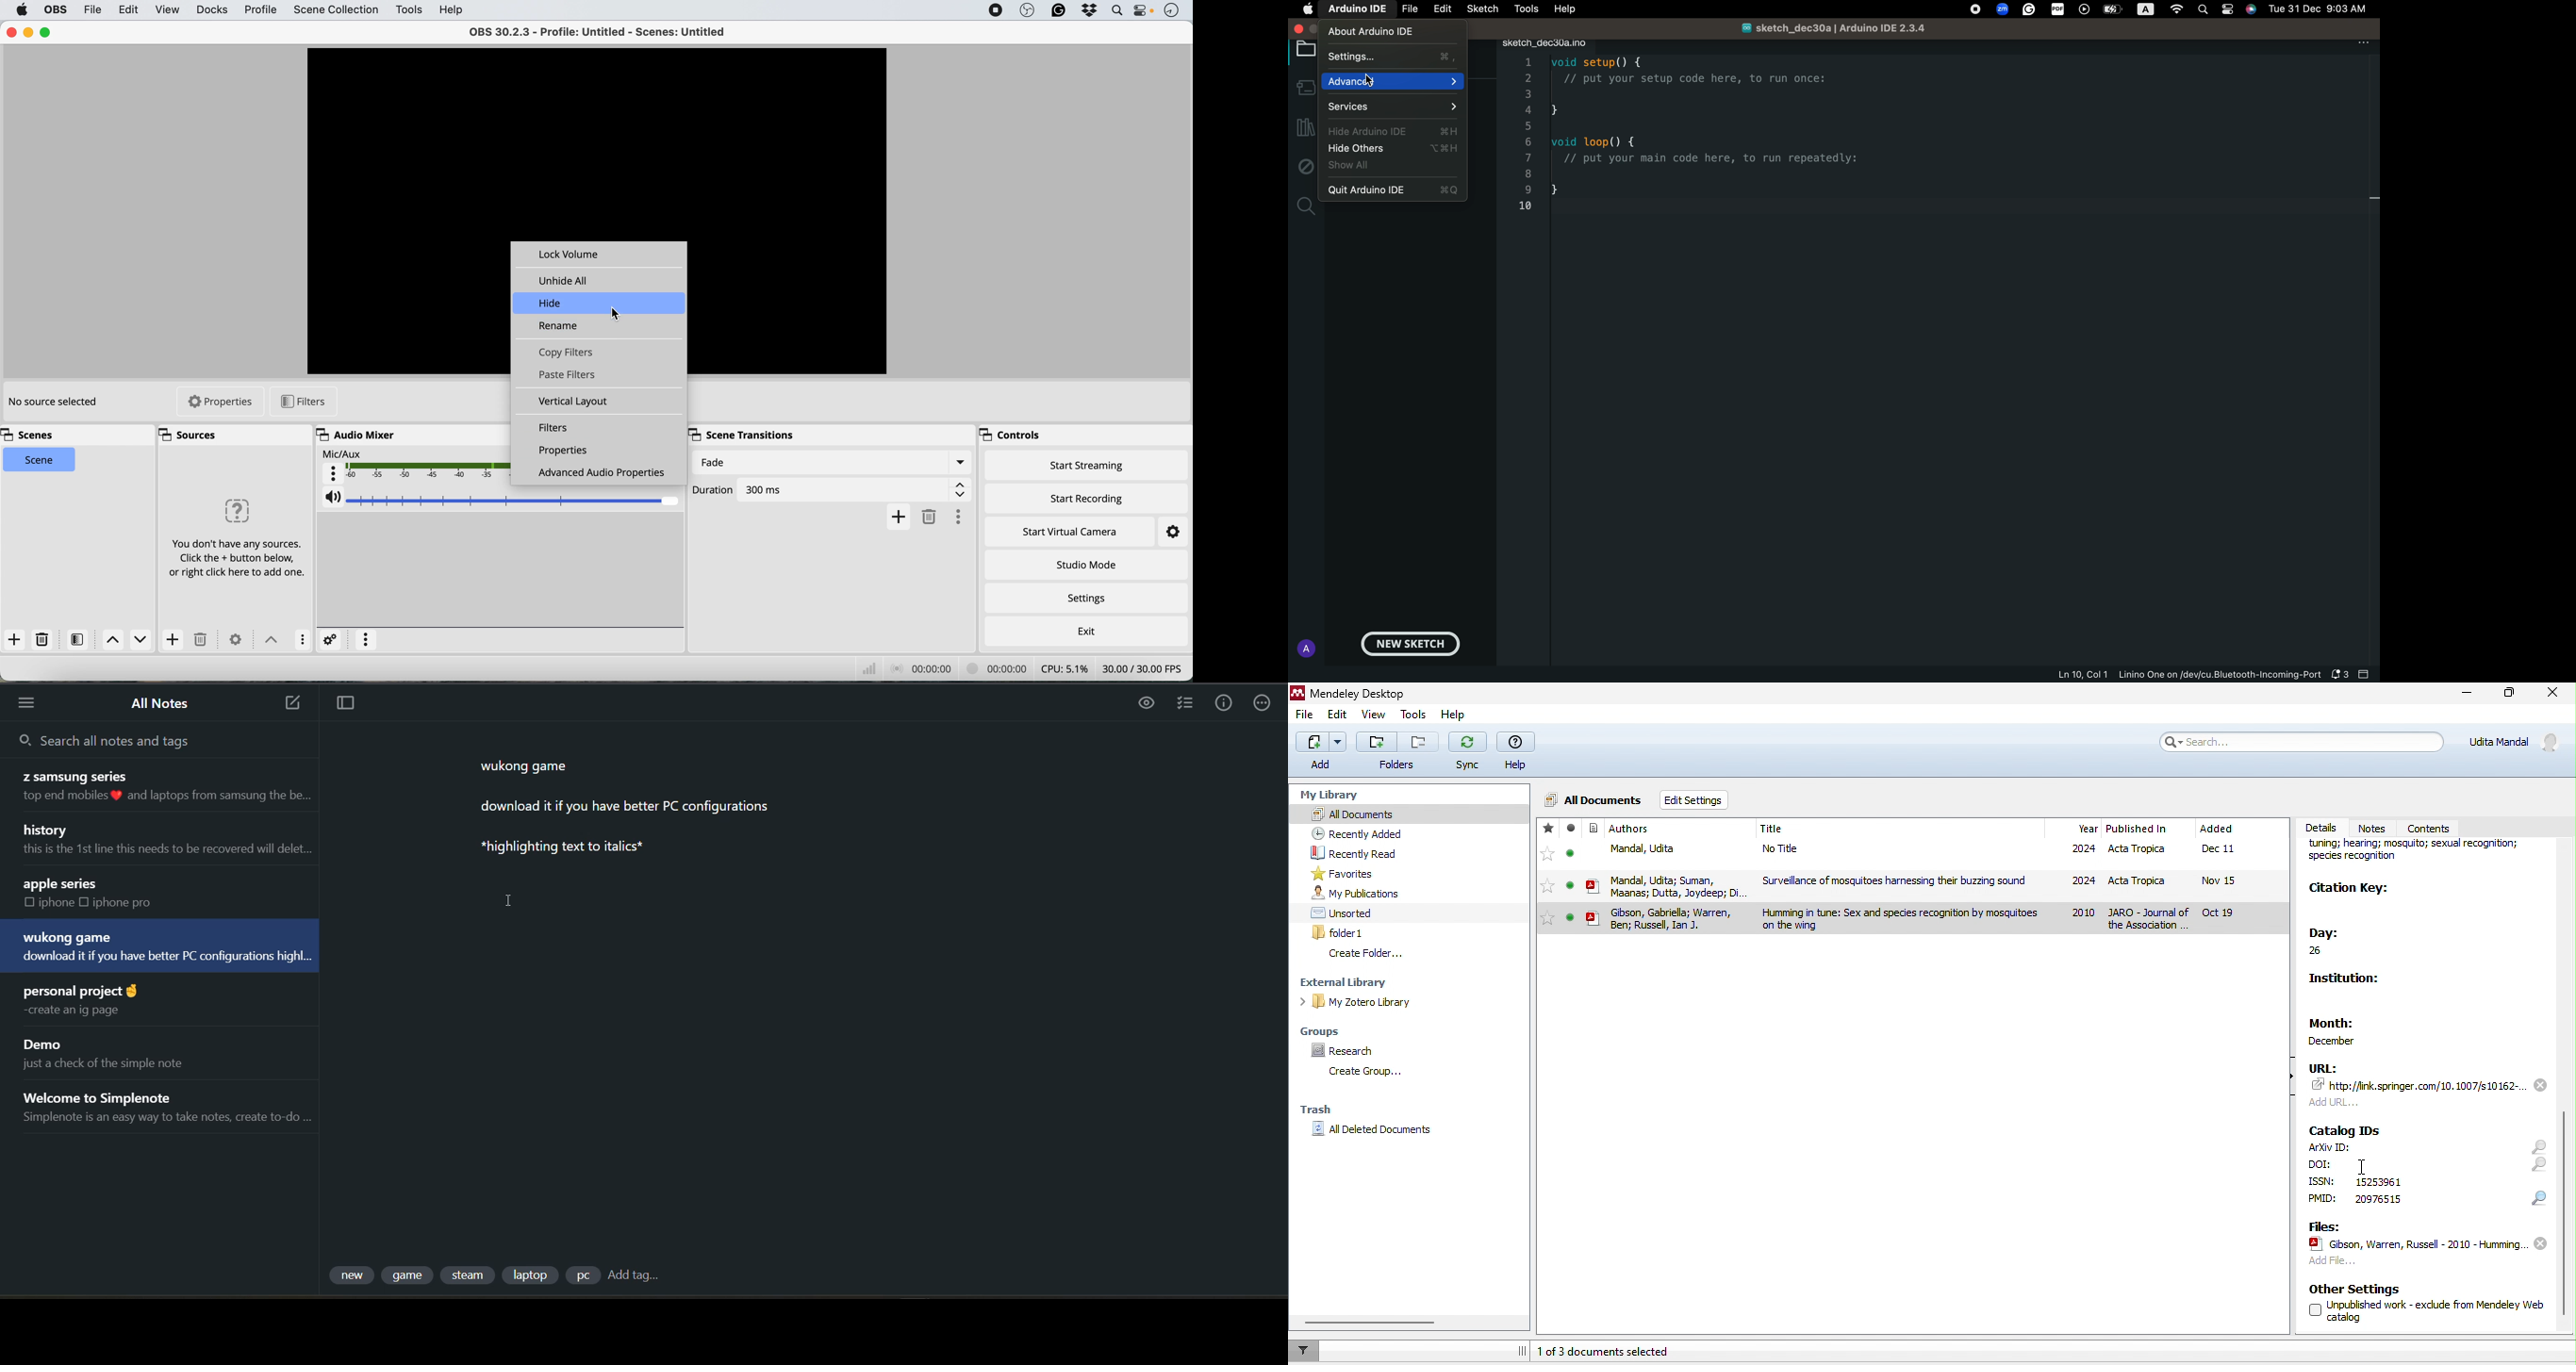 This screenshot has height=1372, width=2576. I want to click on account, so click(2516, 741).